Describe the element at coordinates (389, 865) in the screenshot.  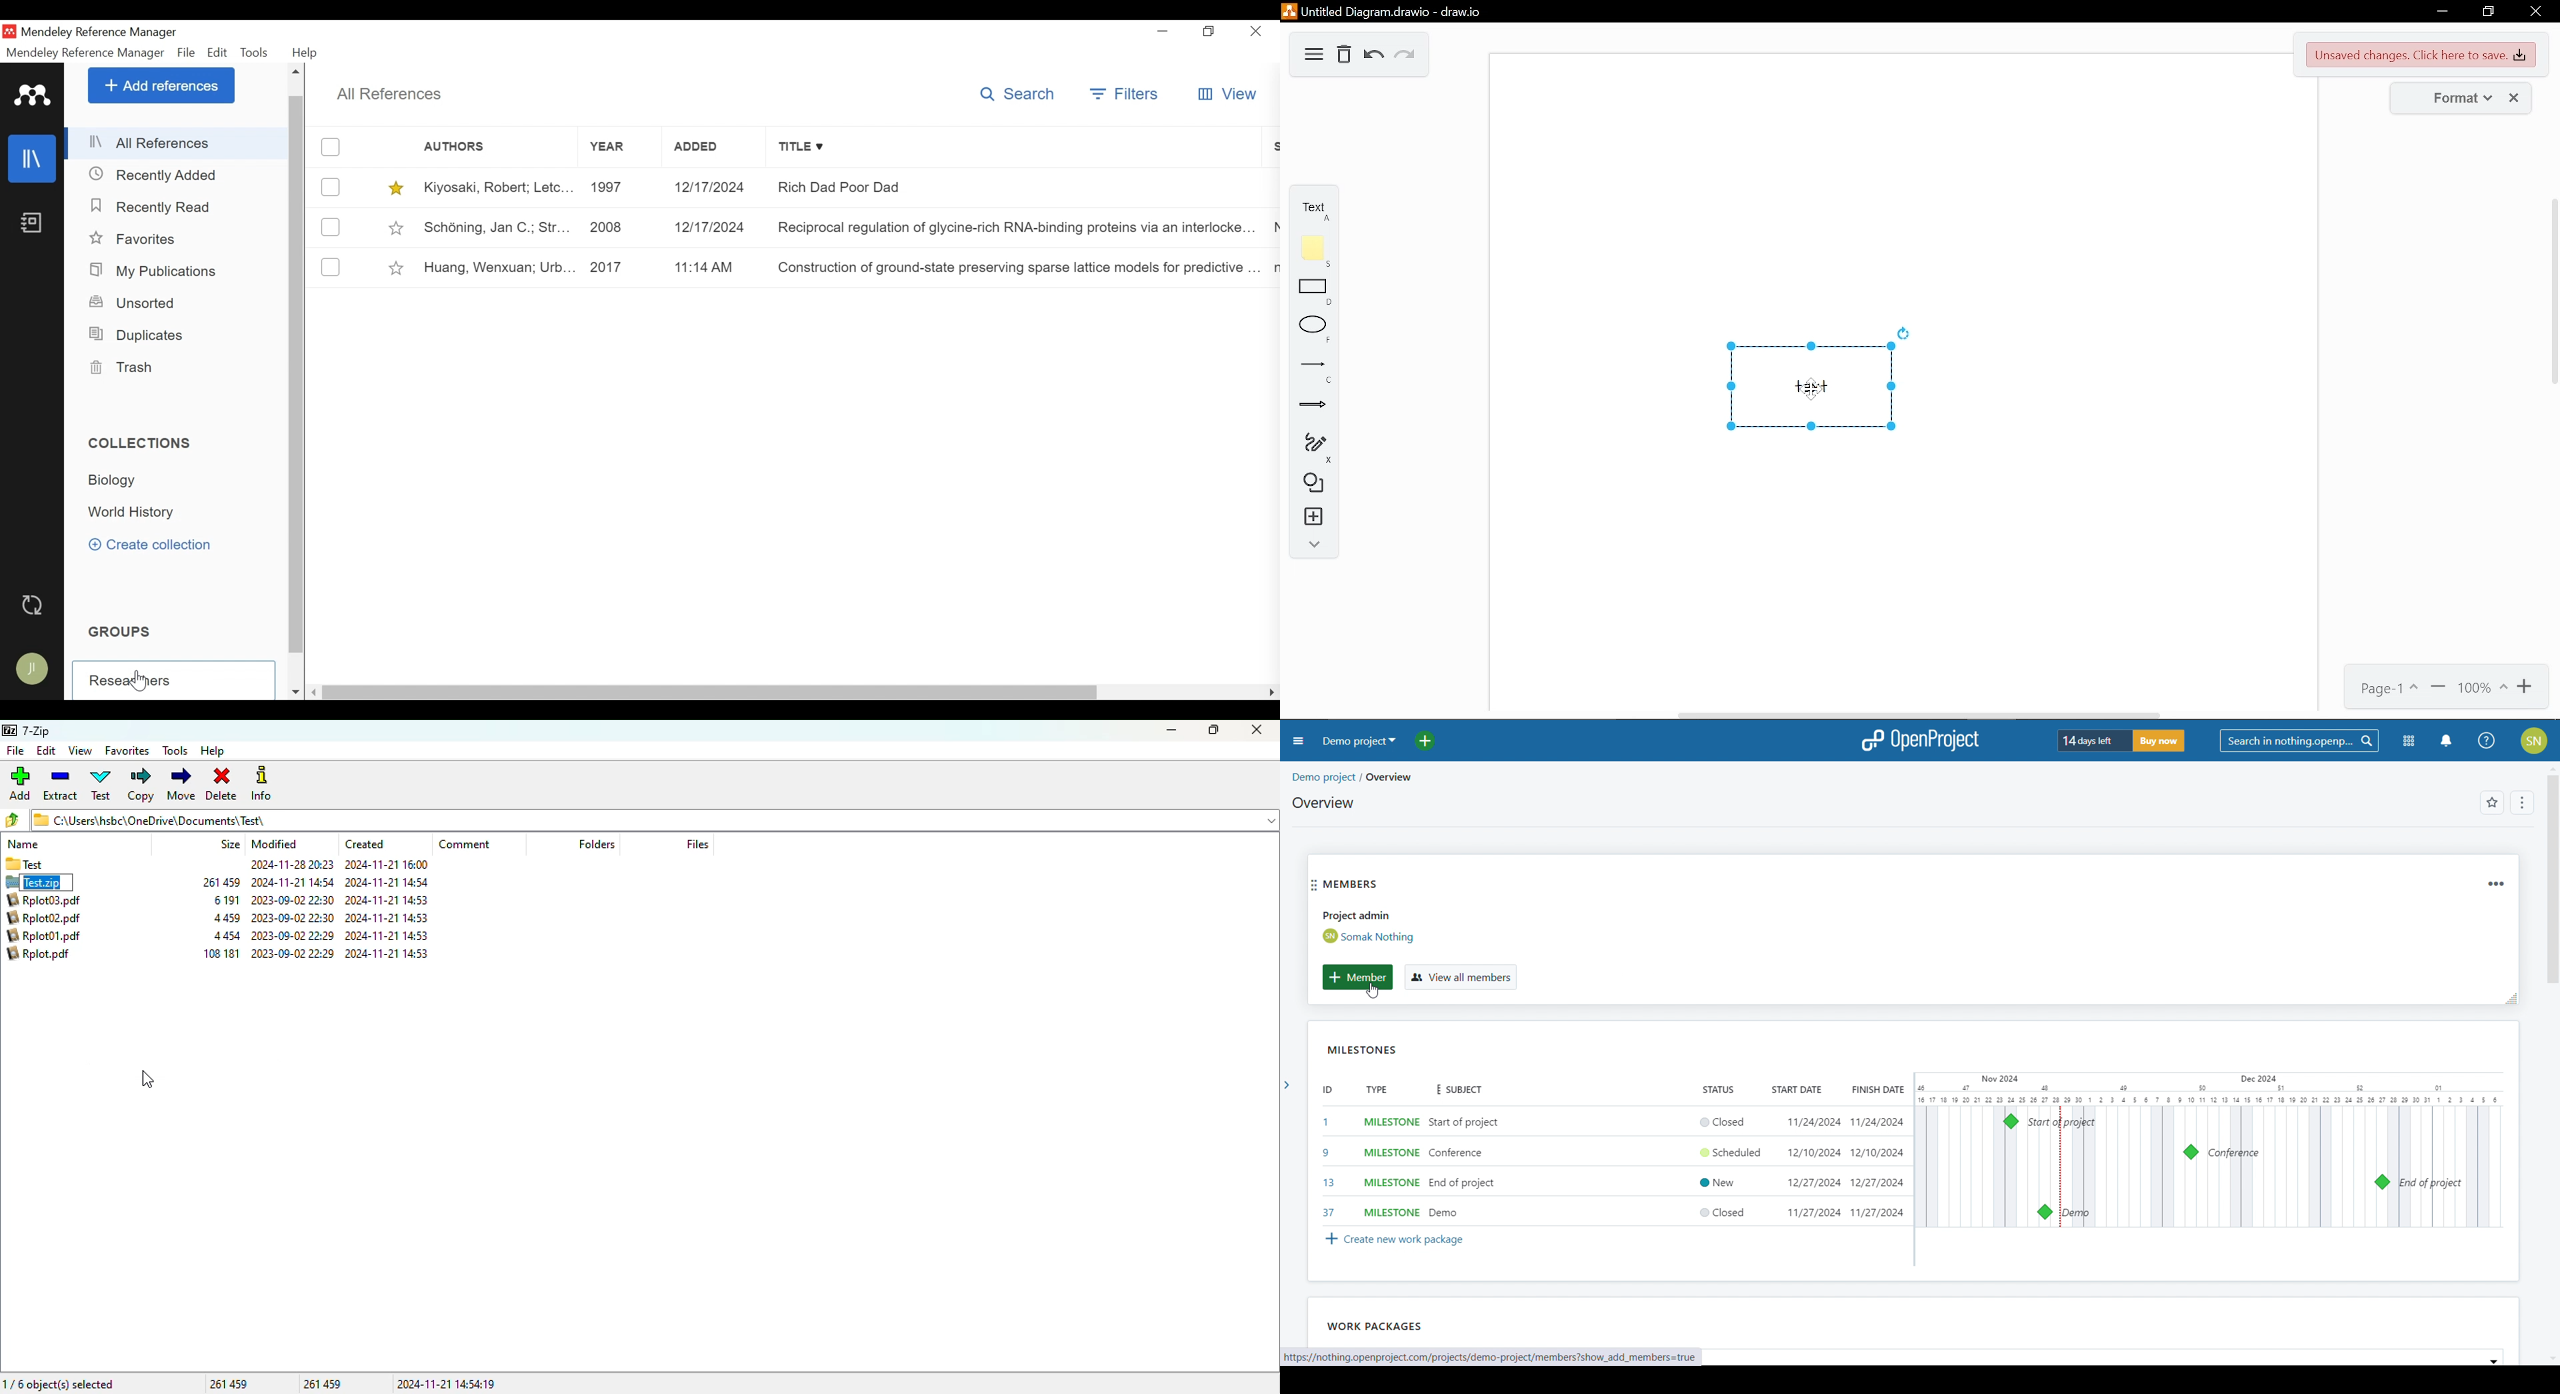
I see `2024-11-21 16:00` at that location.